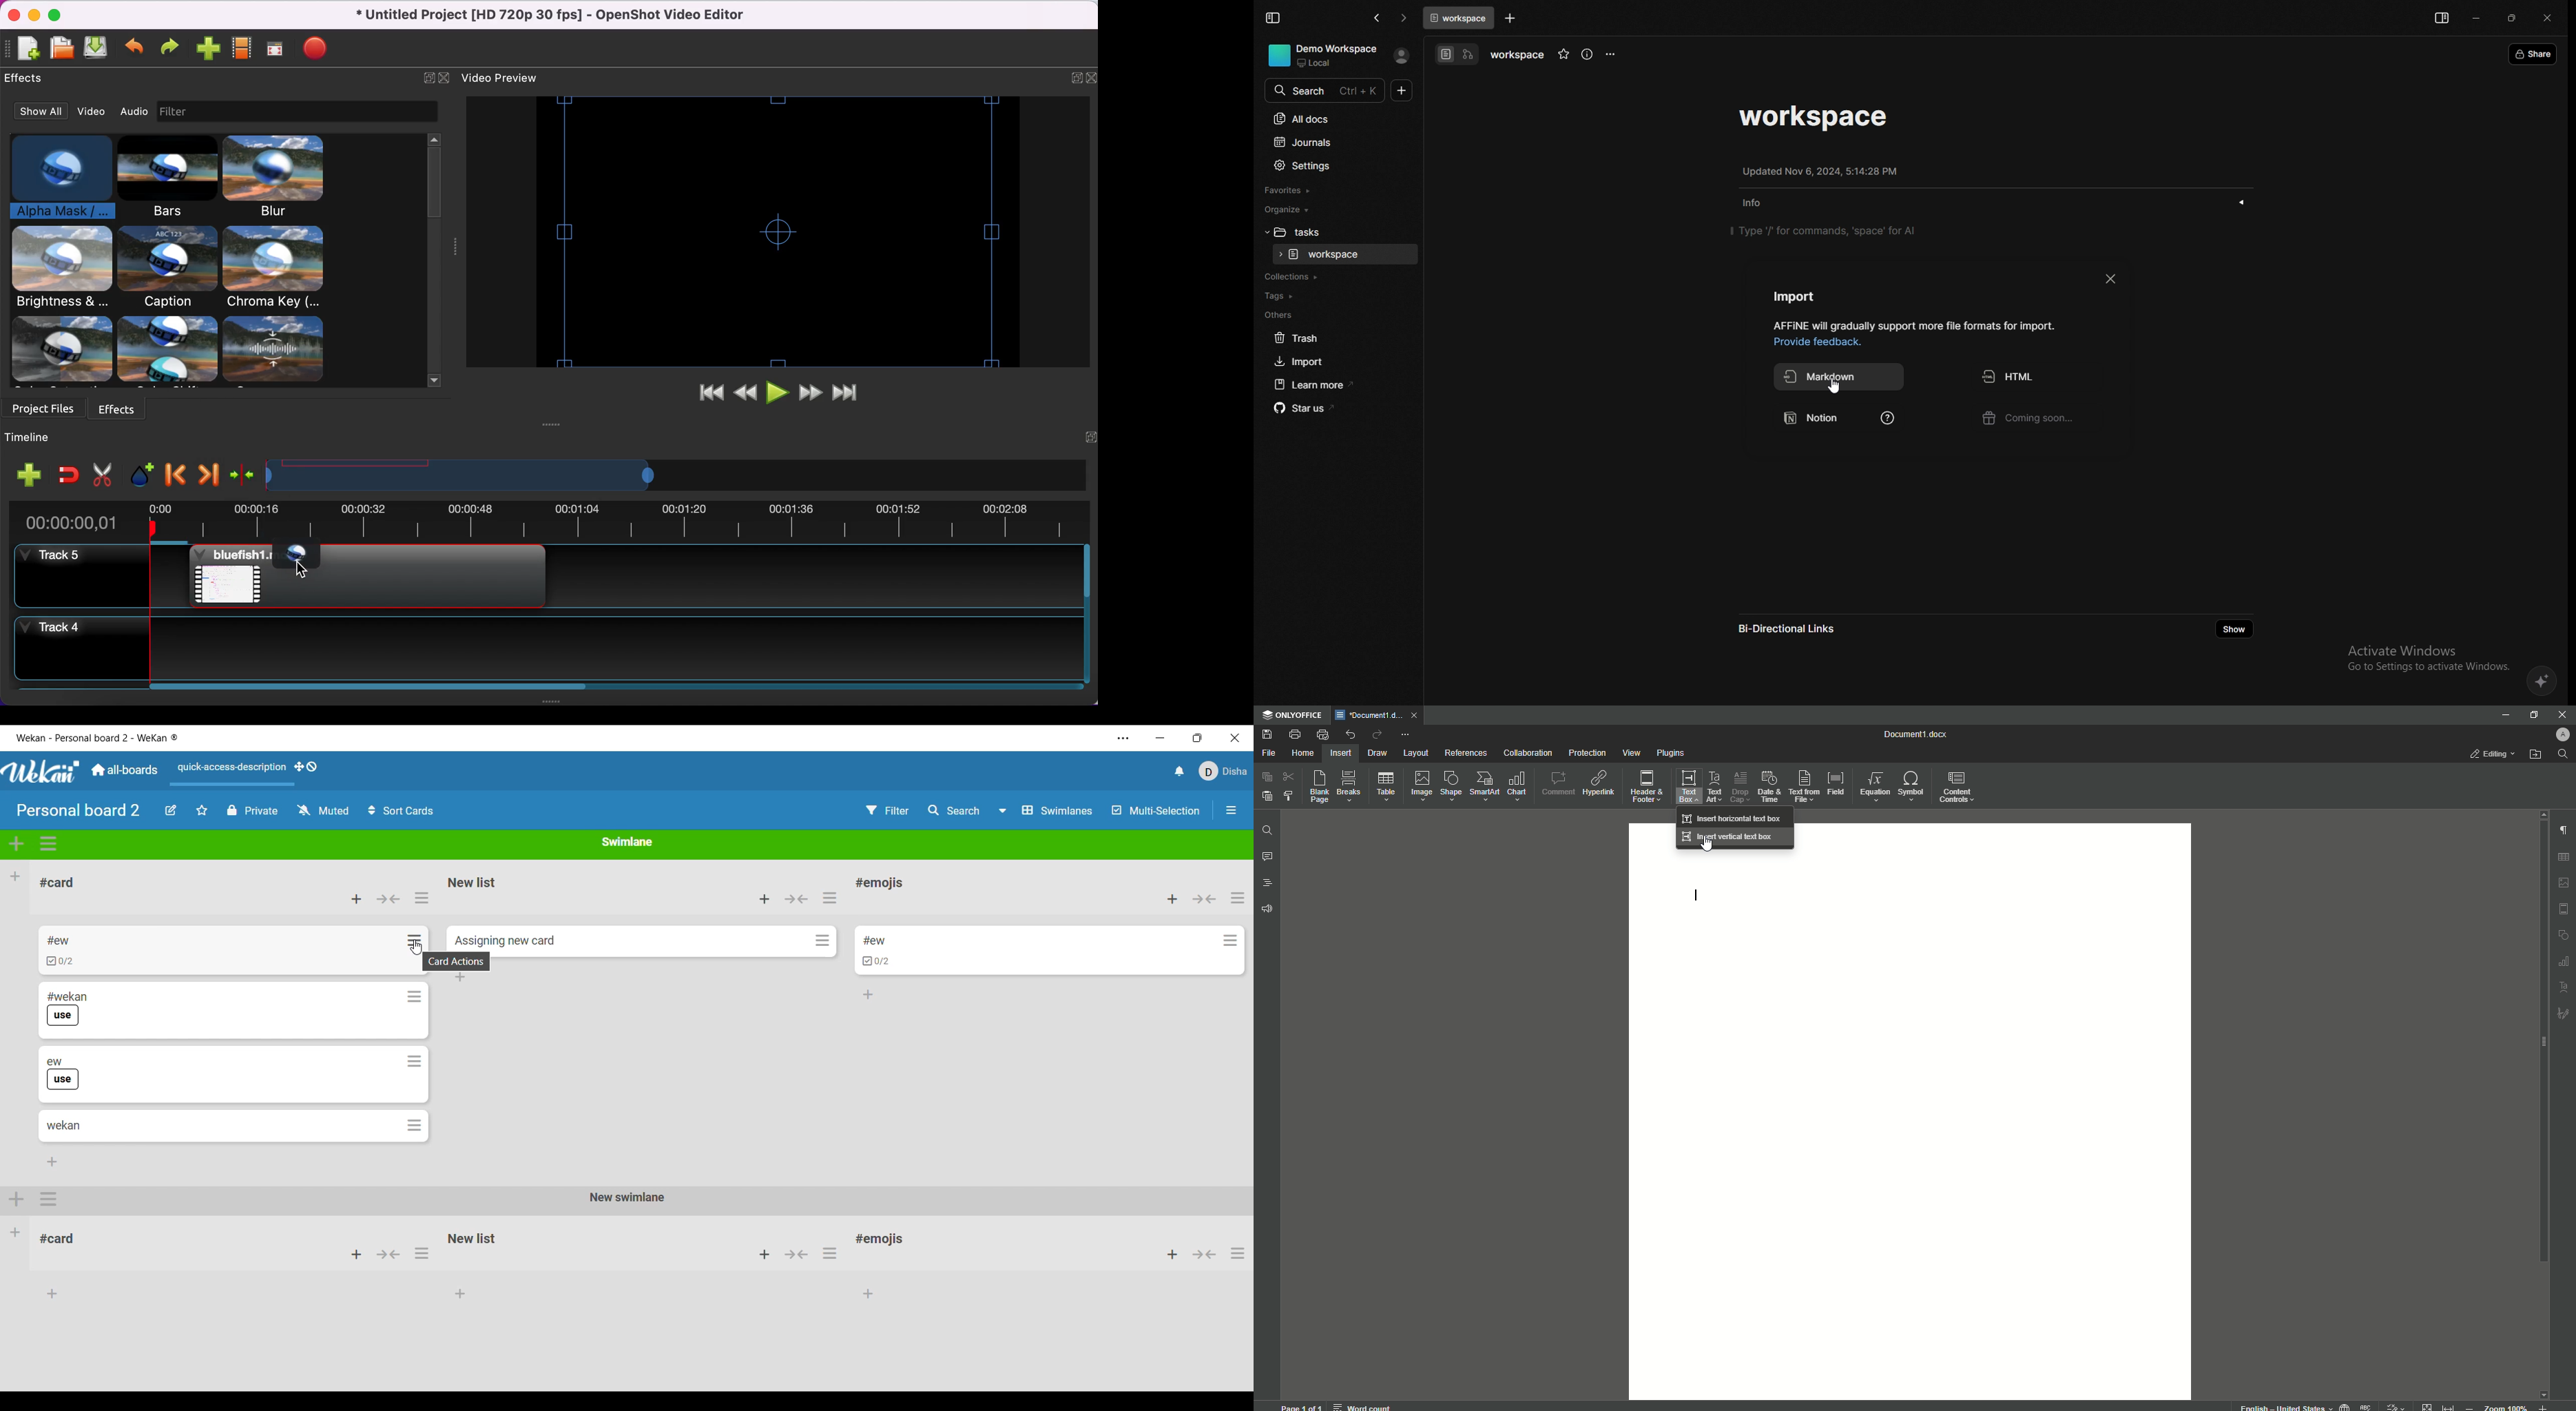 This screenshot has height=1428, width=2576. What do you see at coordinates (32, 15) in the screenshot?
I see `minimize` at bounding box center [32, 15].